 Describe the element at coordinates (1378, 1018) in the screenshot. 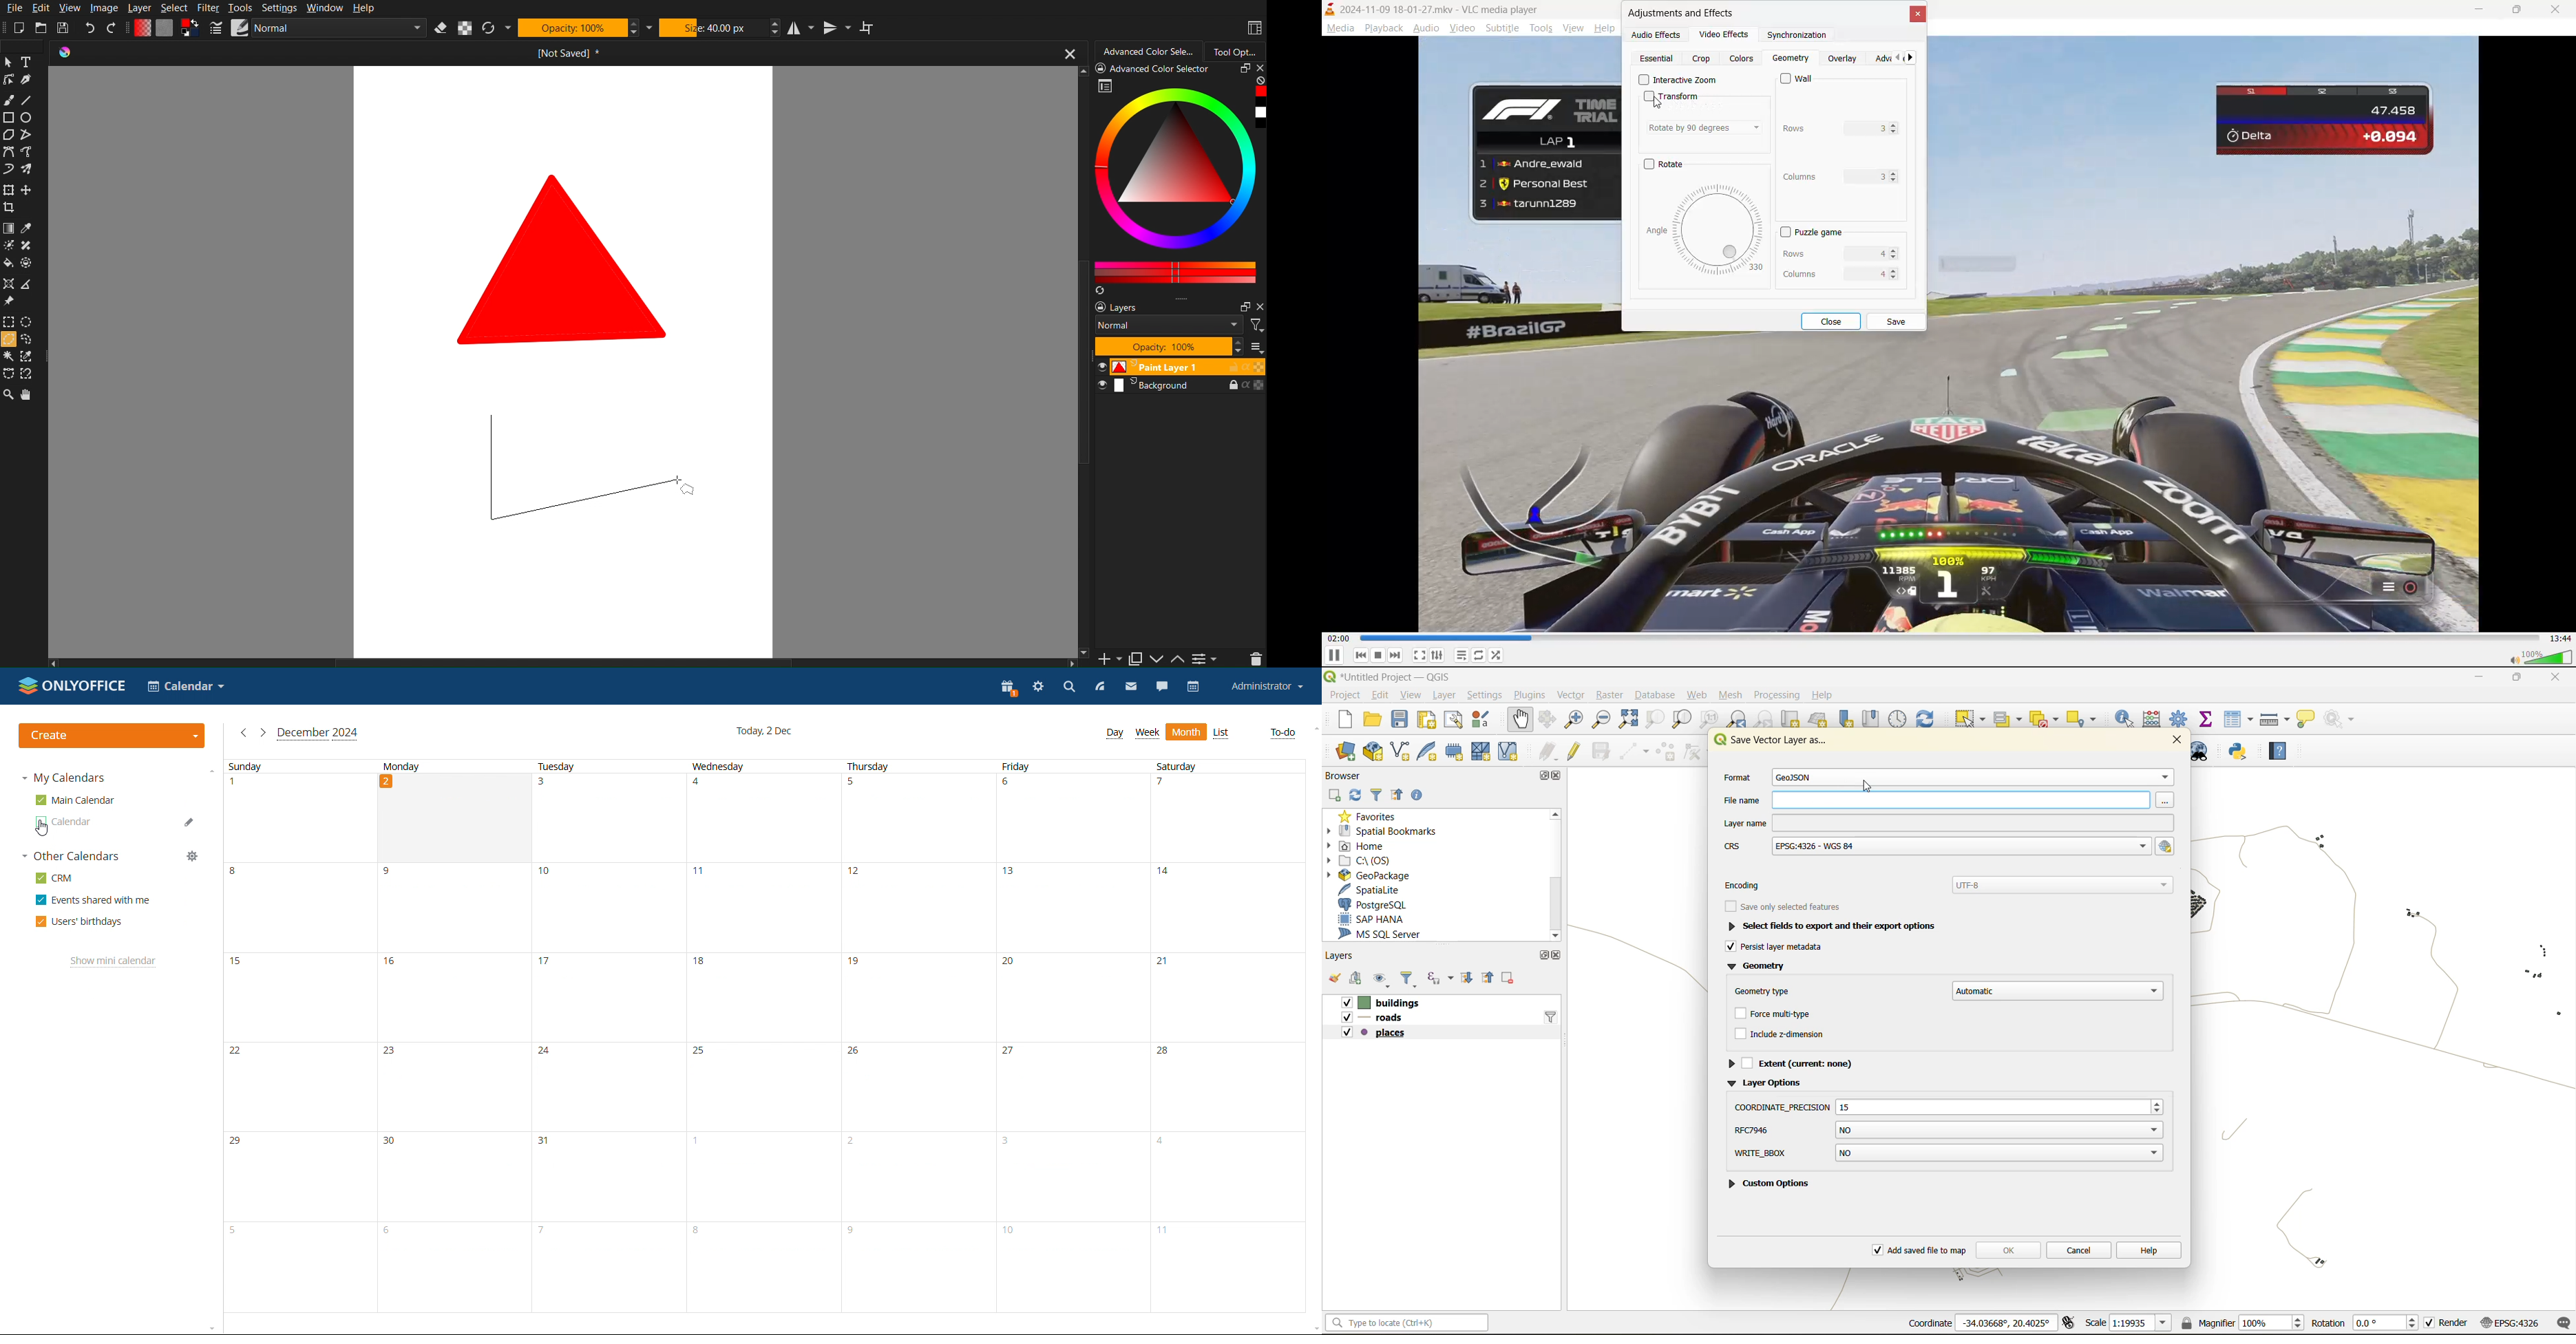

I see ` roads` at that location.